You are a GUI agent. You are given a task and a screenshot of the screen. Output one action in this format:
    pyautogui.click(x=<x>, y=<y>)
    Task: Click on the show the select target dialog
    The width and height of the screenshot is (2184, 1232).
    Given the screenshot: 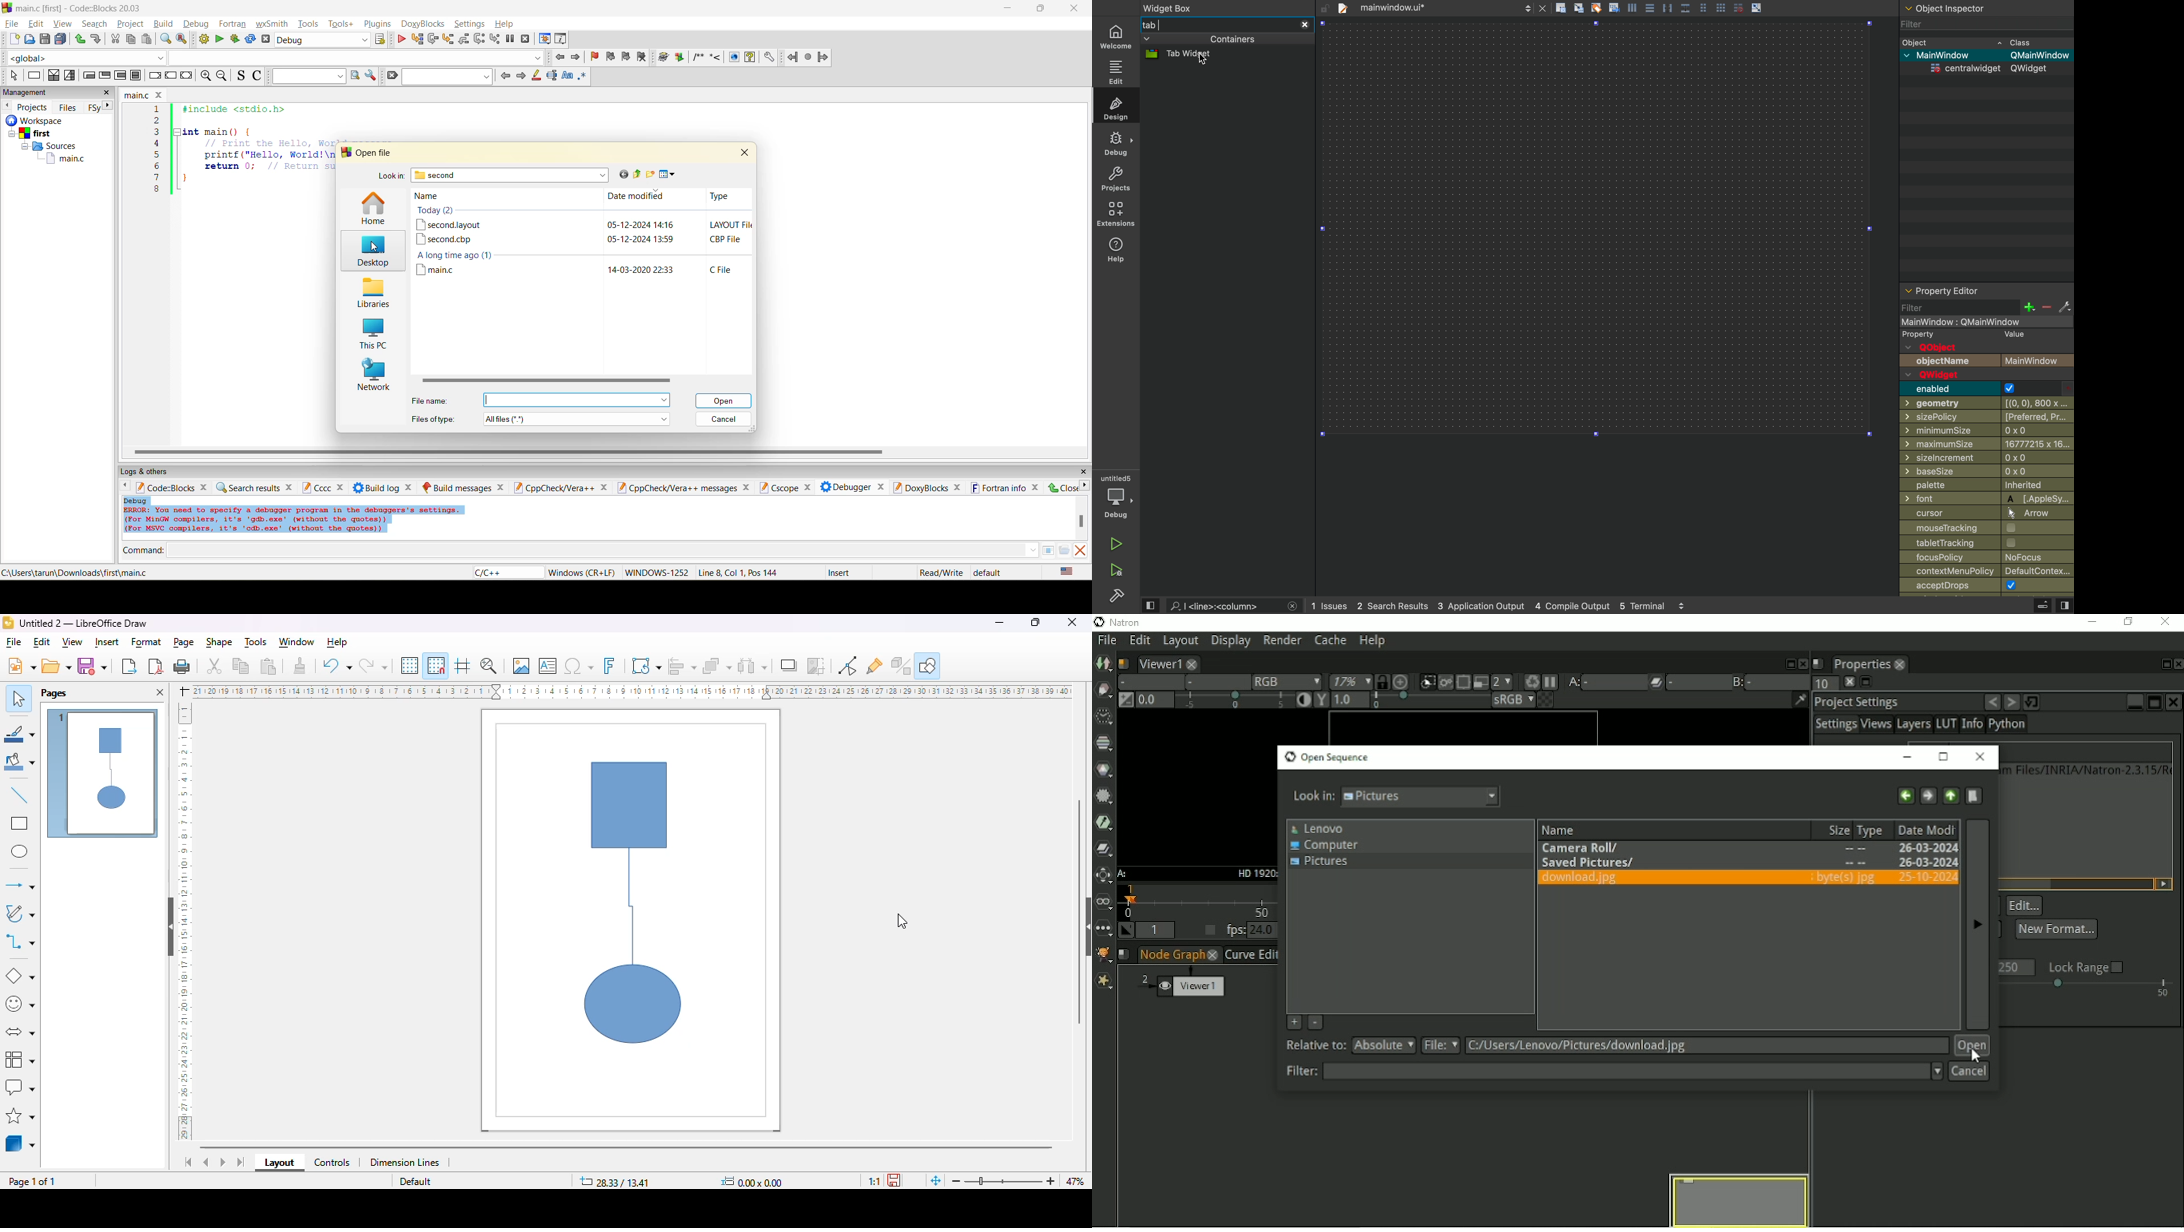 What is the action you would take?
    pyautogui.click(x=381, y=39)
    